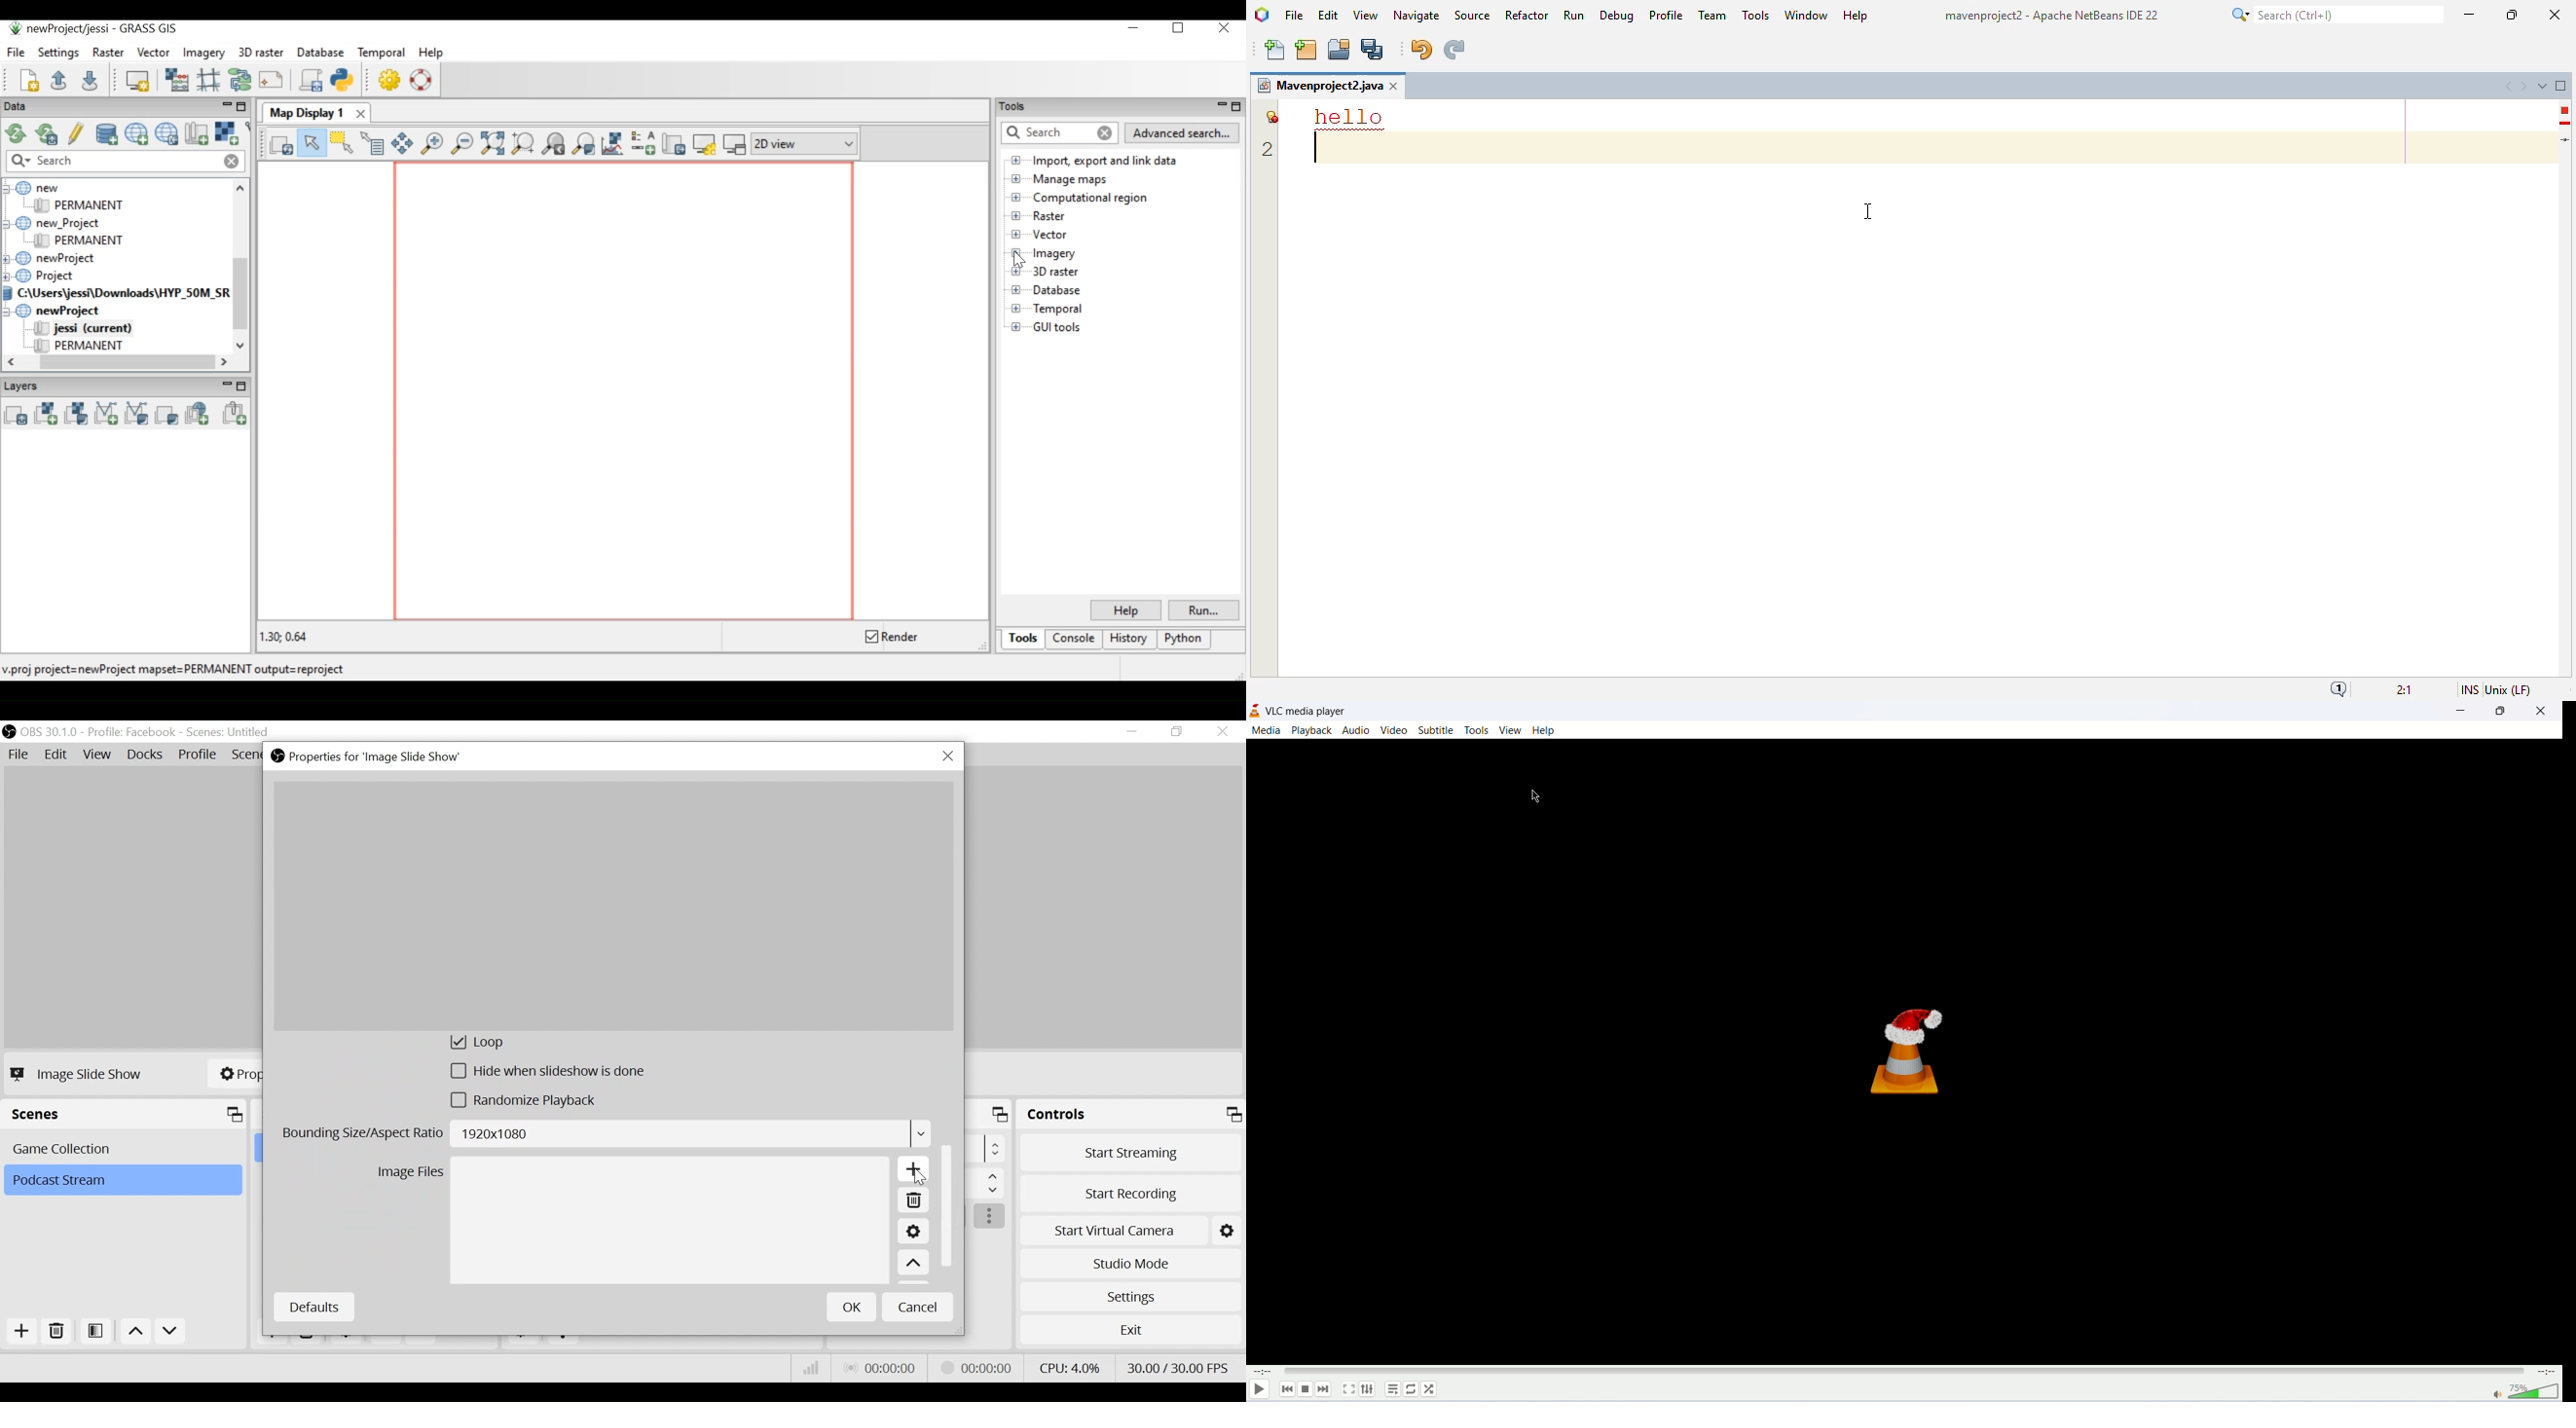  Describe the element at coordinates (138, 1333) in the screenshot. I see `Move up` at that location.